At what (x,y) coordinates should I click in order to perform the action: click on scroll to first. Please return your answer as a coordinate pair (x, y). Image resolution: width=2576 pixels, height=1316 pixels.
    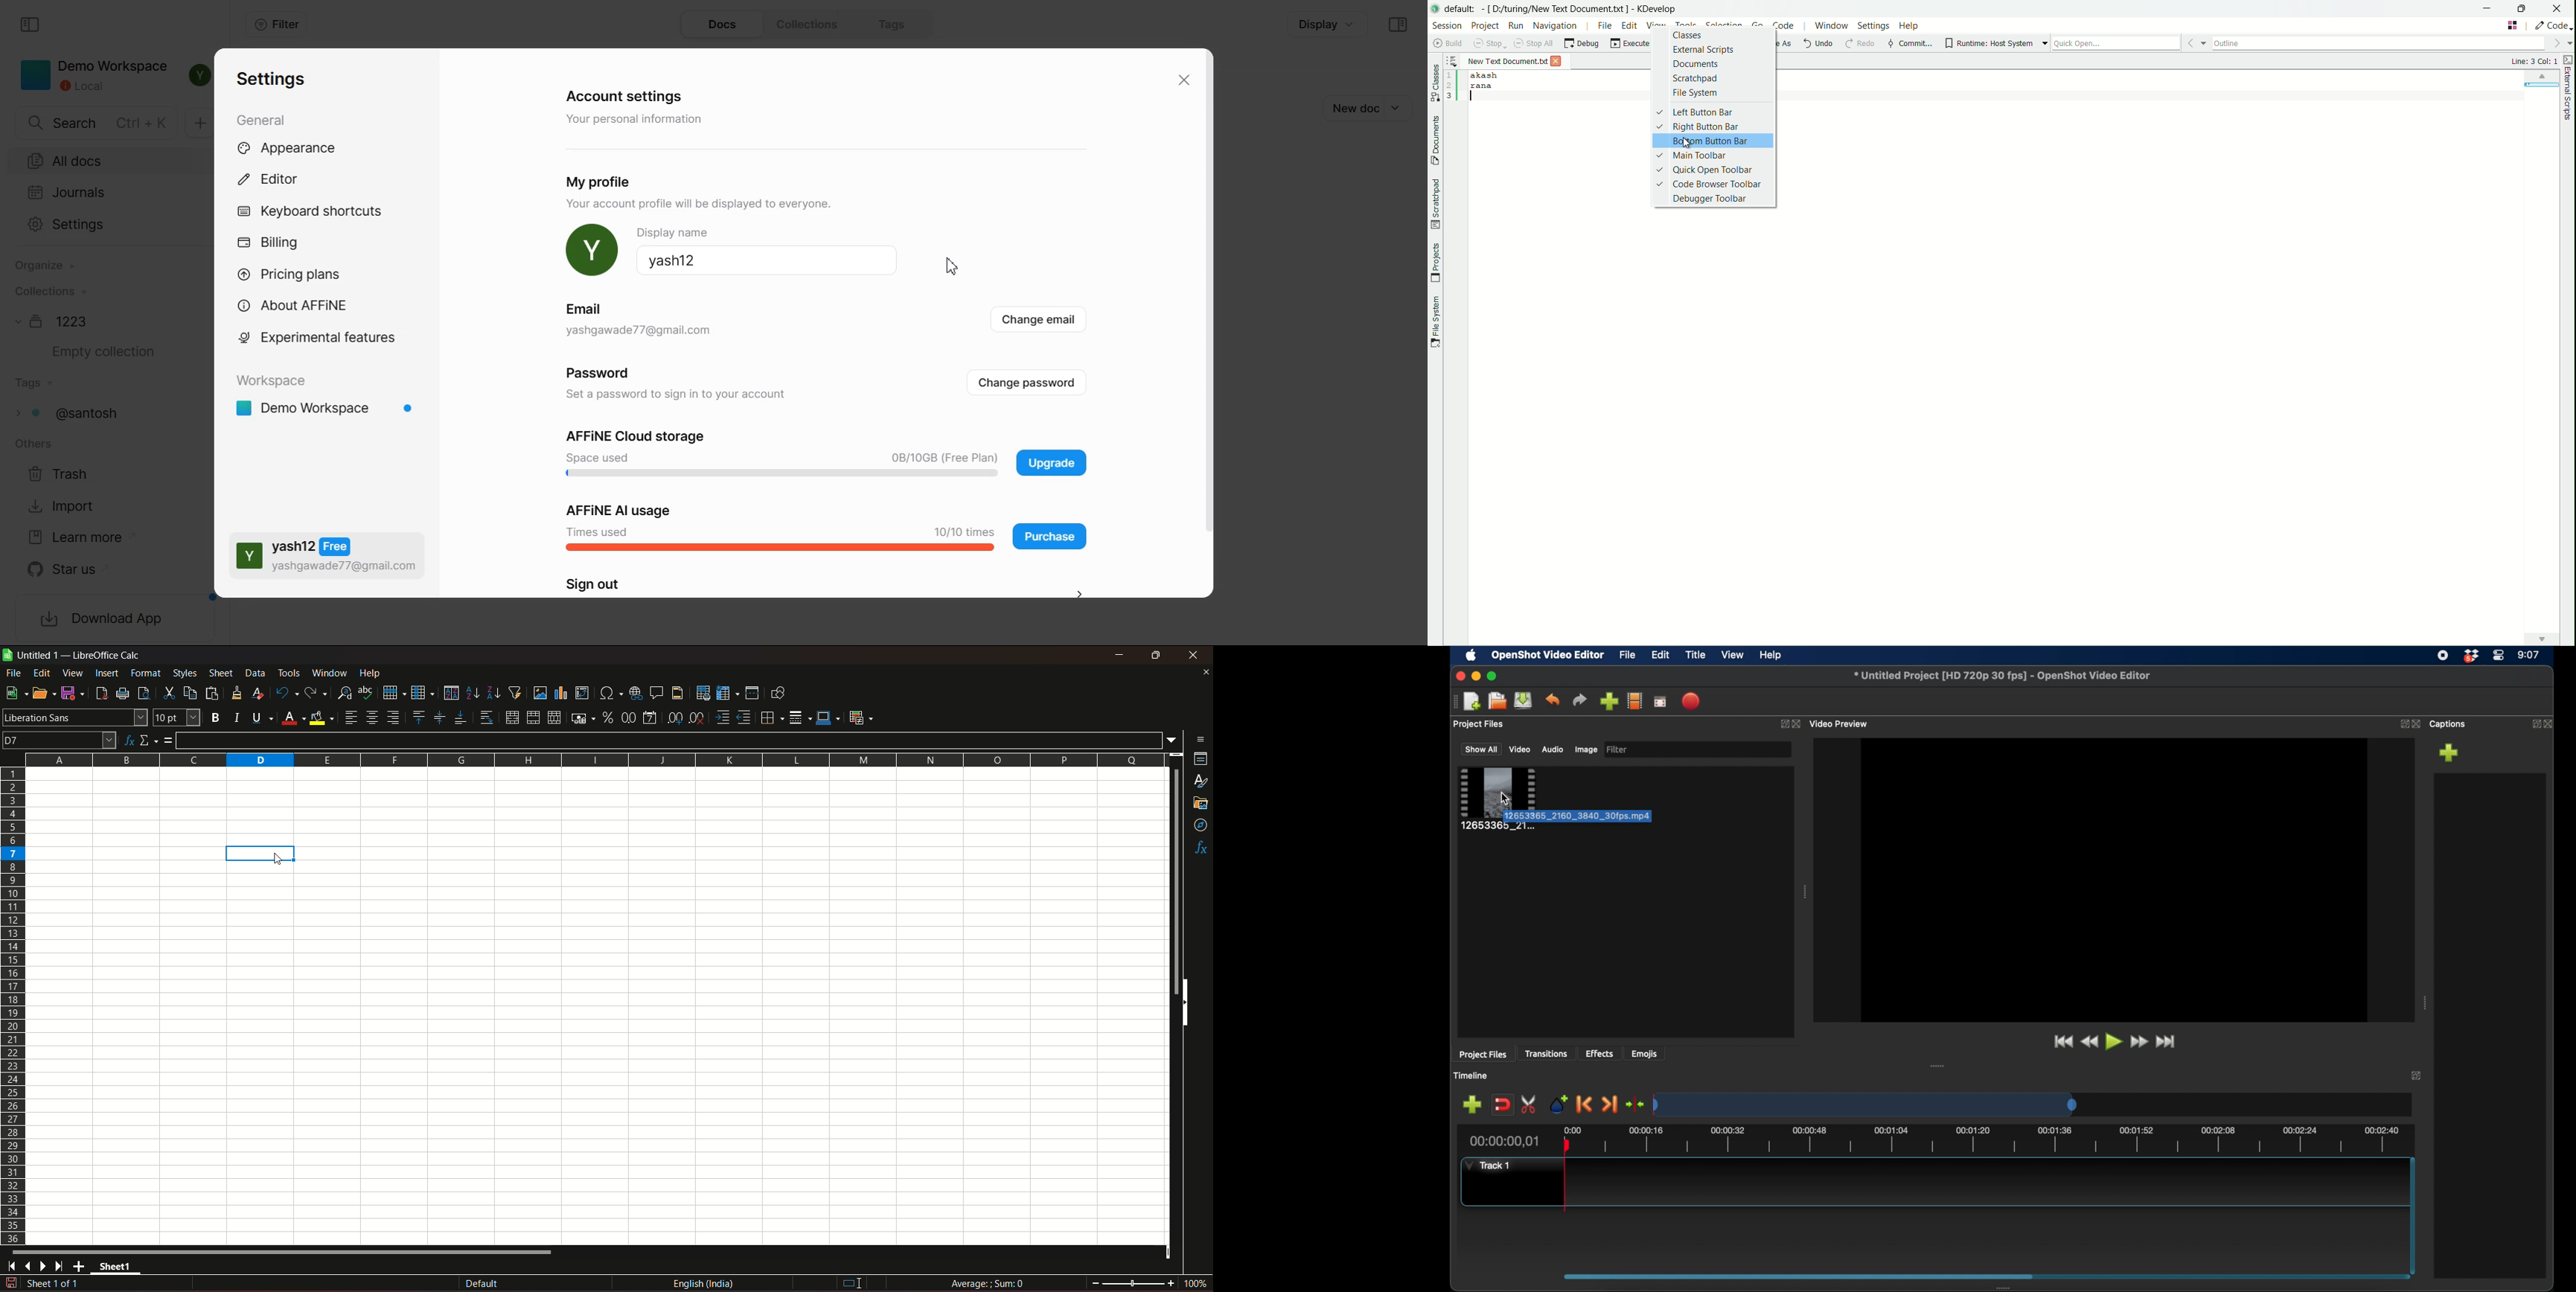
    Looking at the image, I should click on (8, 1268).